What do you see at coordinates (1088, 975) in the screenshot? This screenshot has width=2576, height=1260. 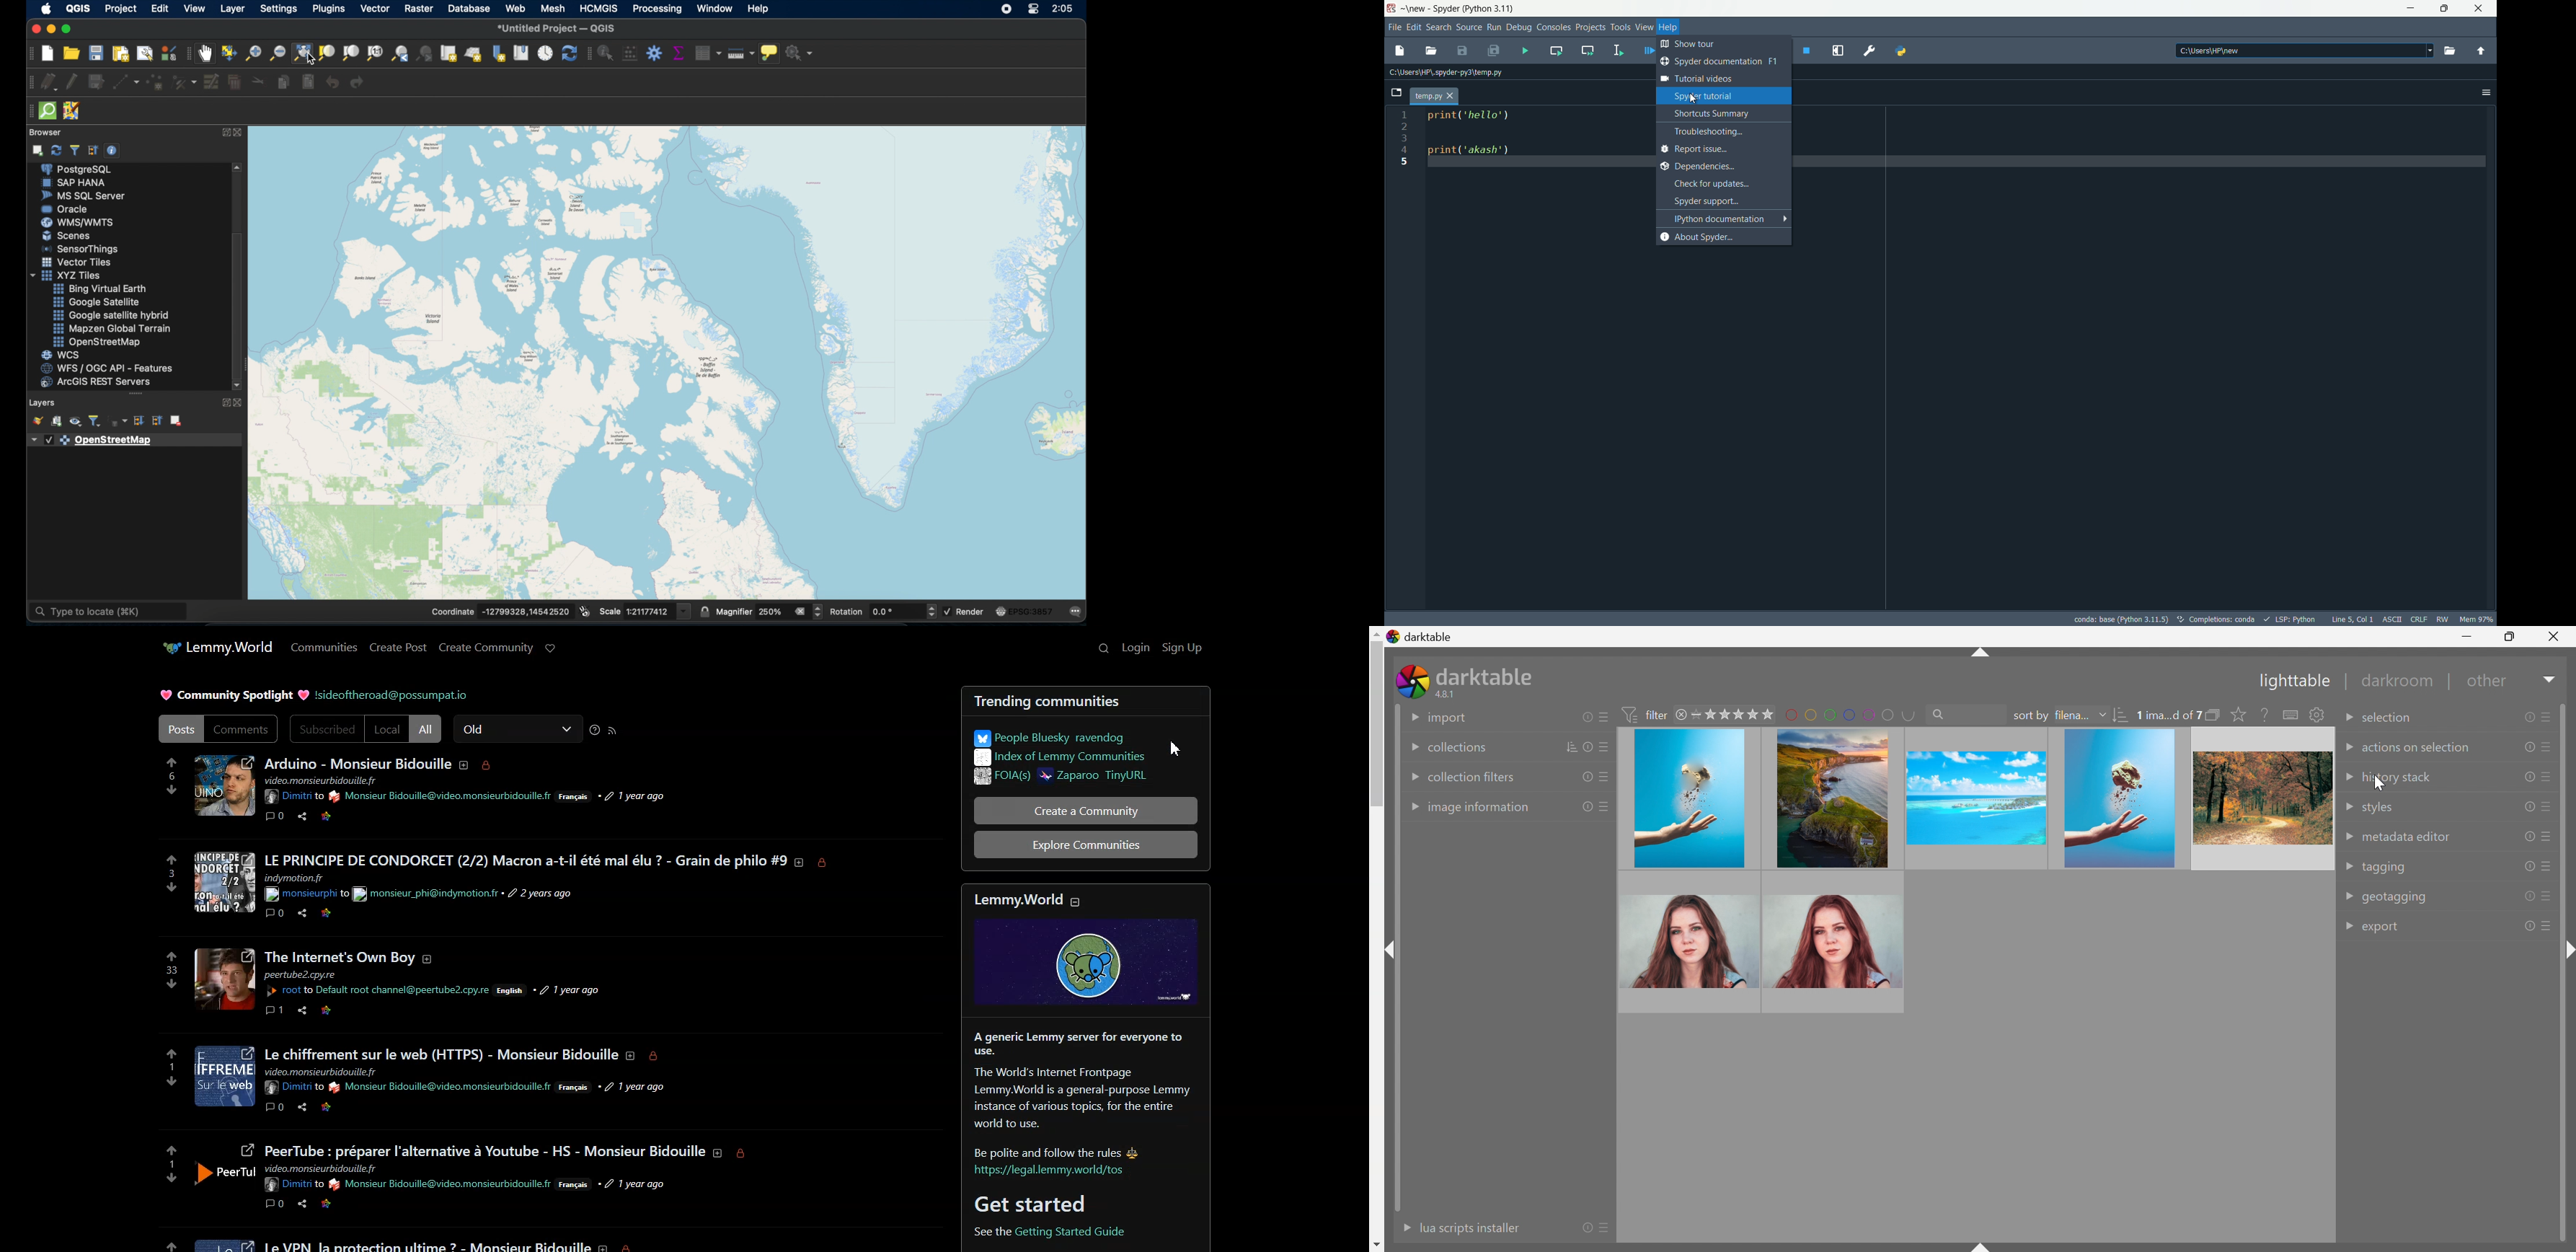 I see `Image` at bounding box center [1088, 975].